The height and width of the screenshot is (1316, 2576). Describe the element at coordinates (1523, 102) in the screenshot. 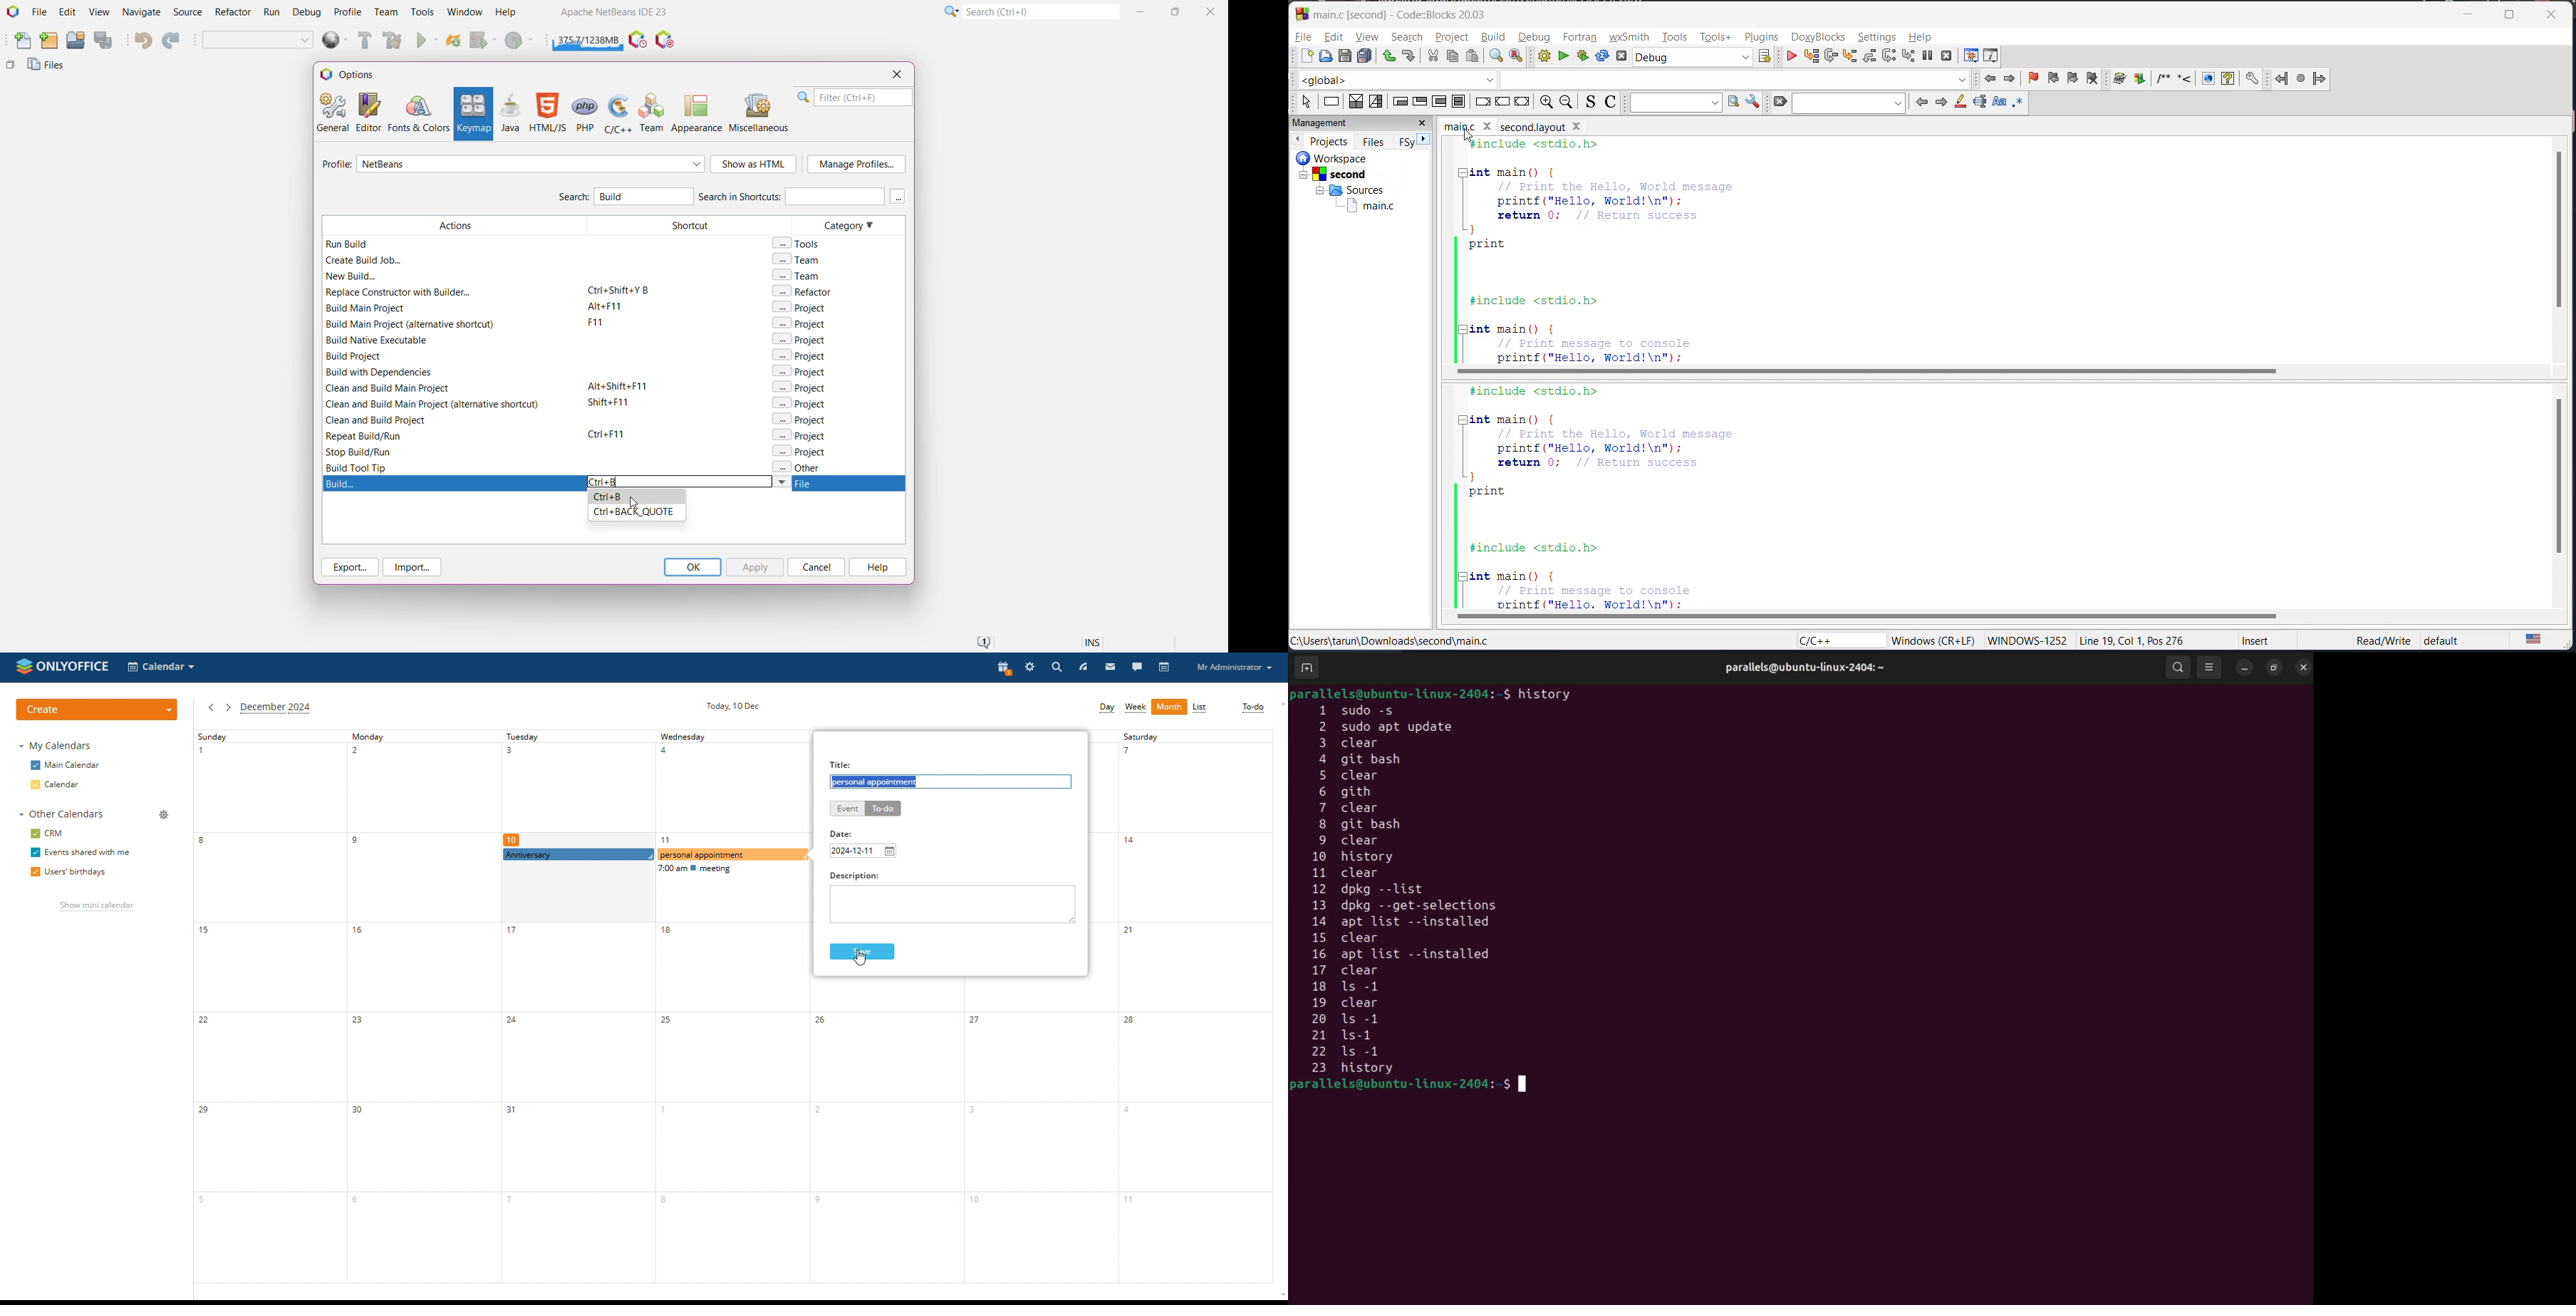

I see `return  instruction` at that location.